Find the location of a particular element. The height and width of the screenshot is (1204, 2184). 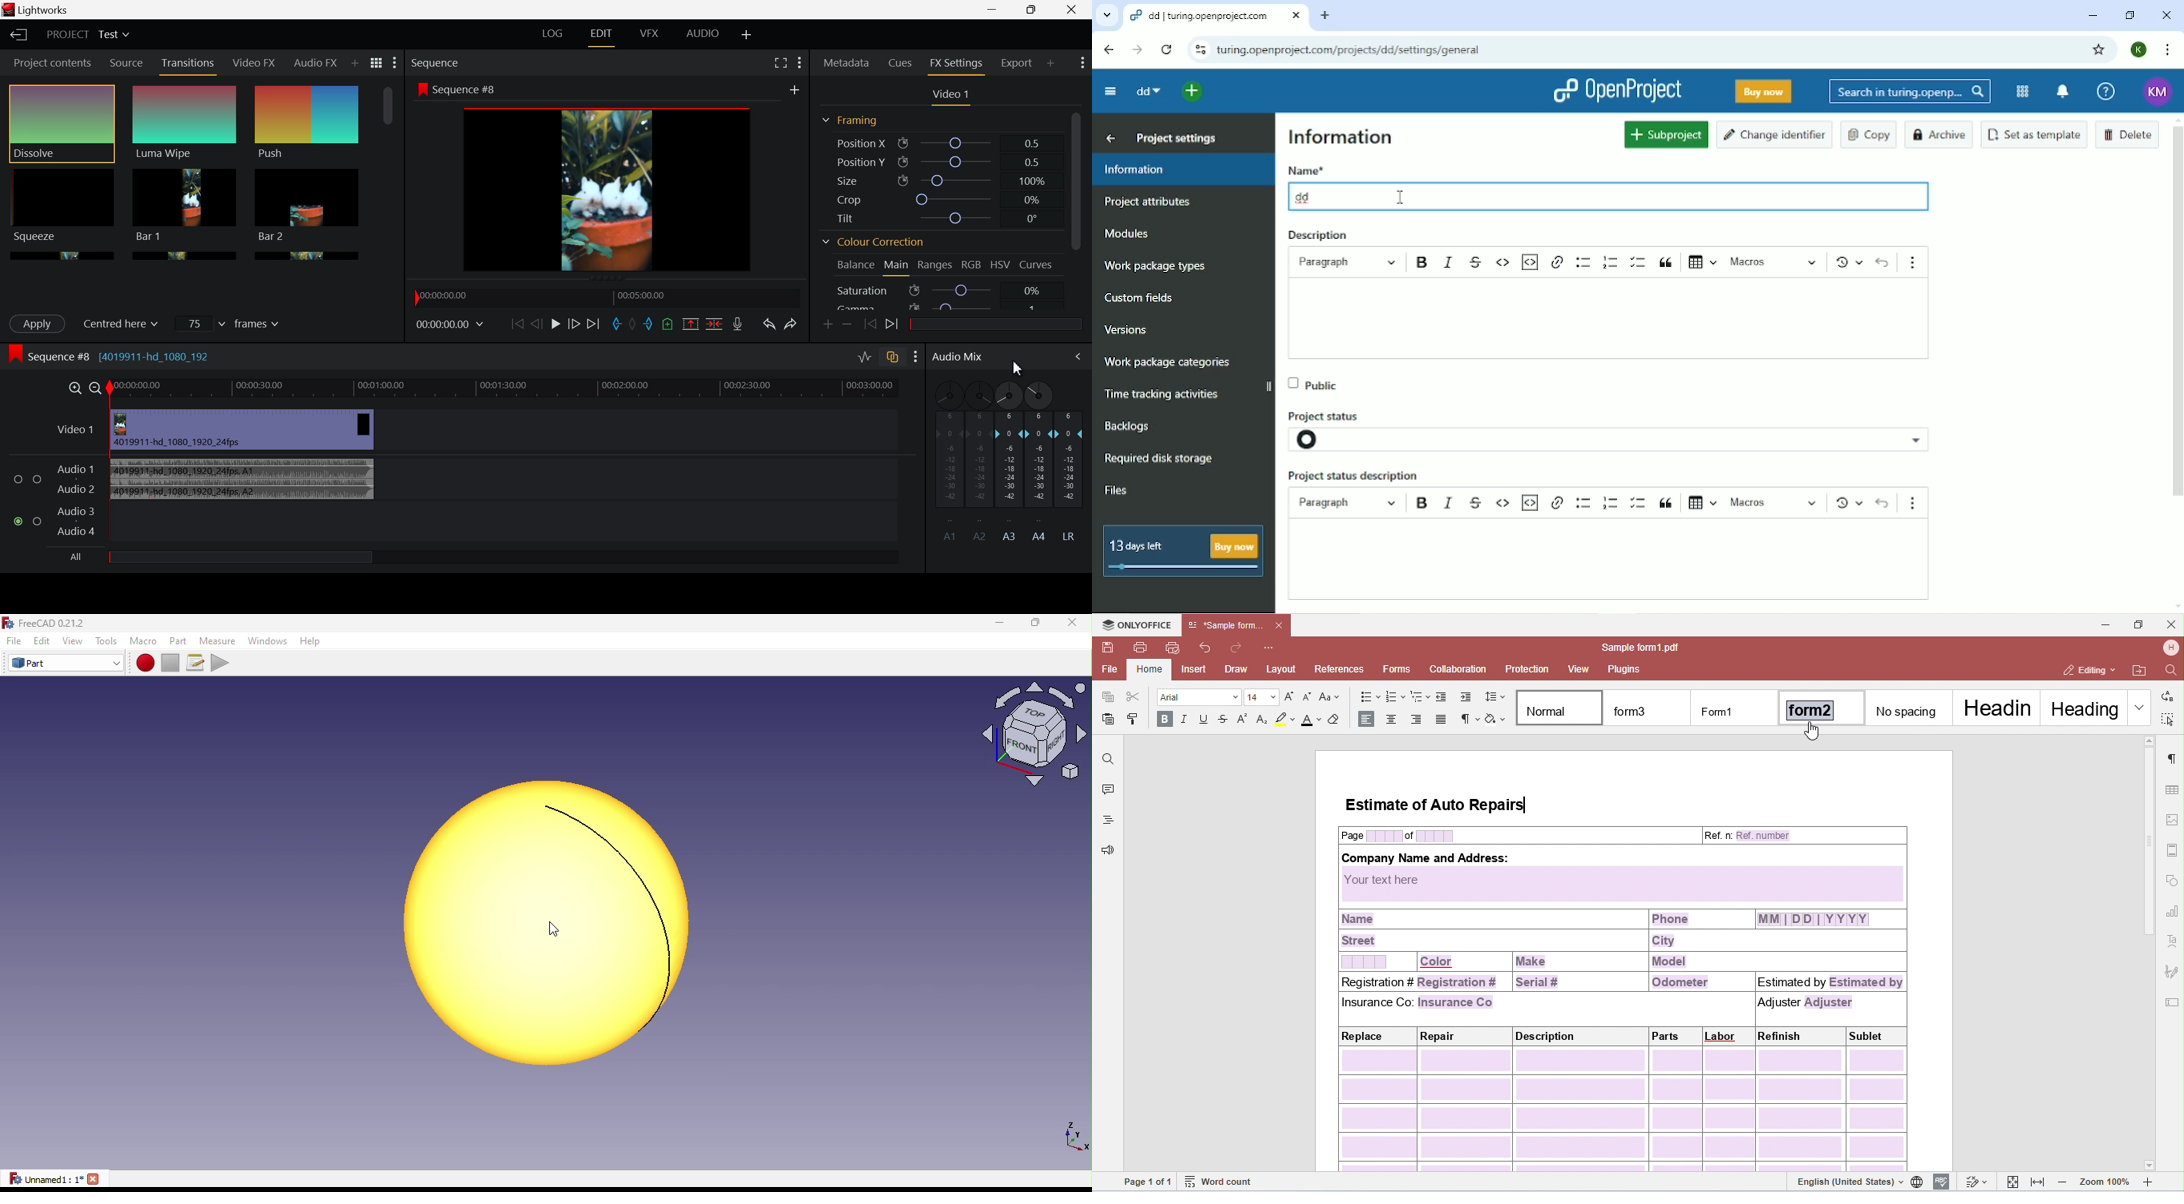

code is located at coordinates (1503, 503).